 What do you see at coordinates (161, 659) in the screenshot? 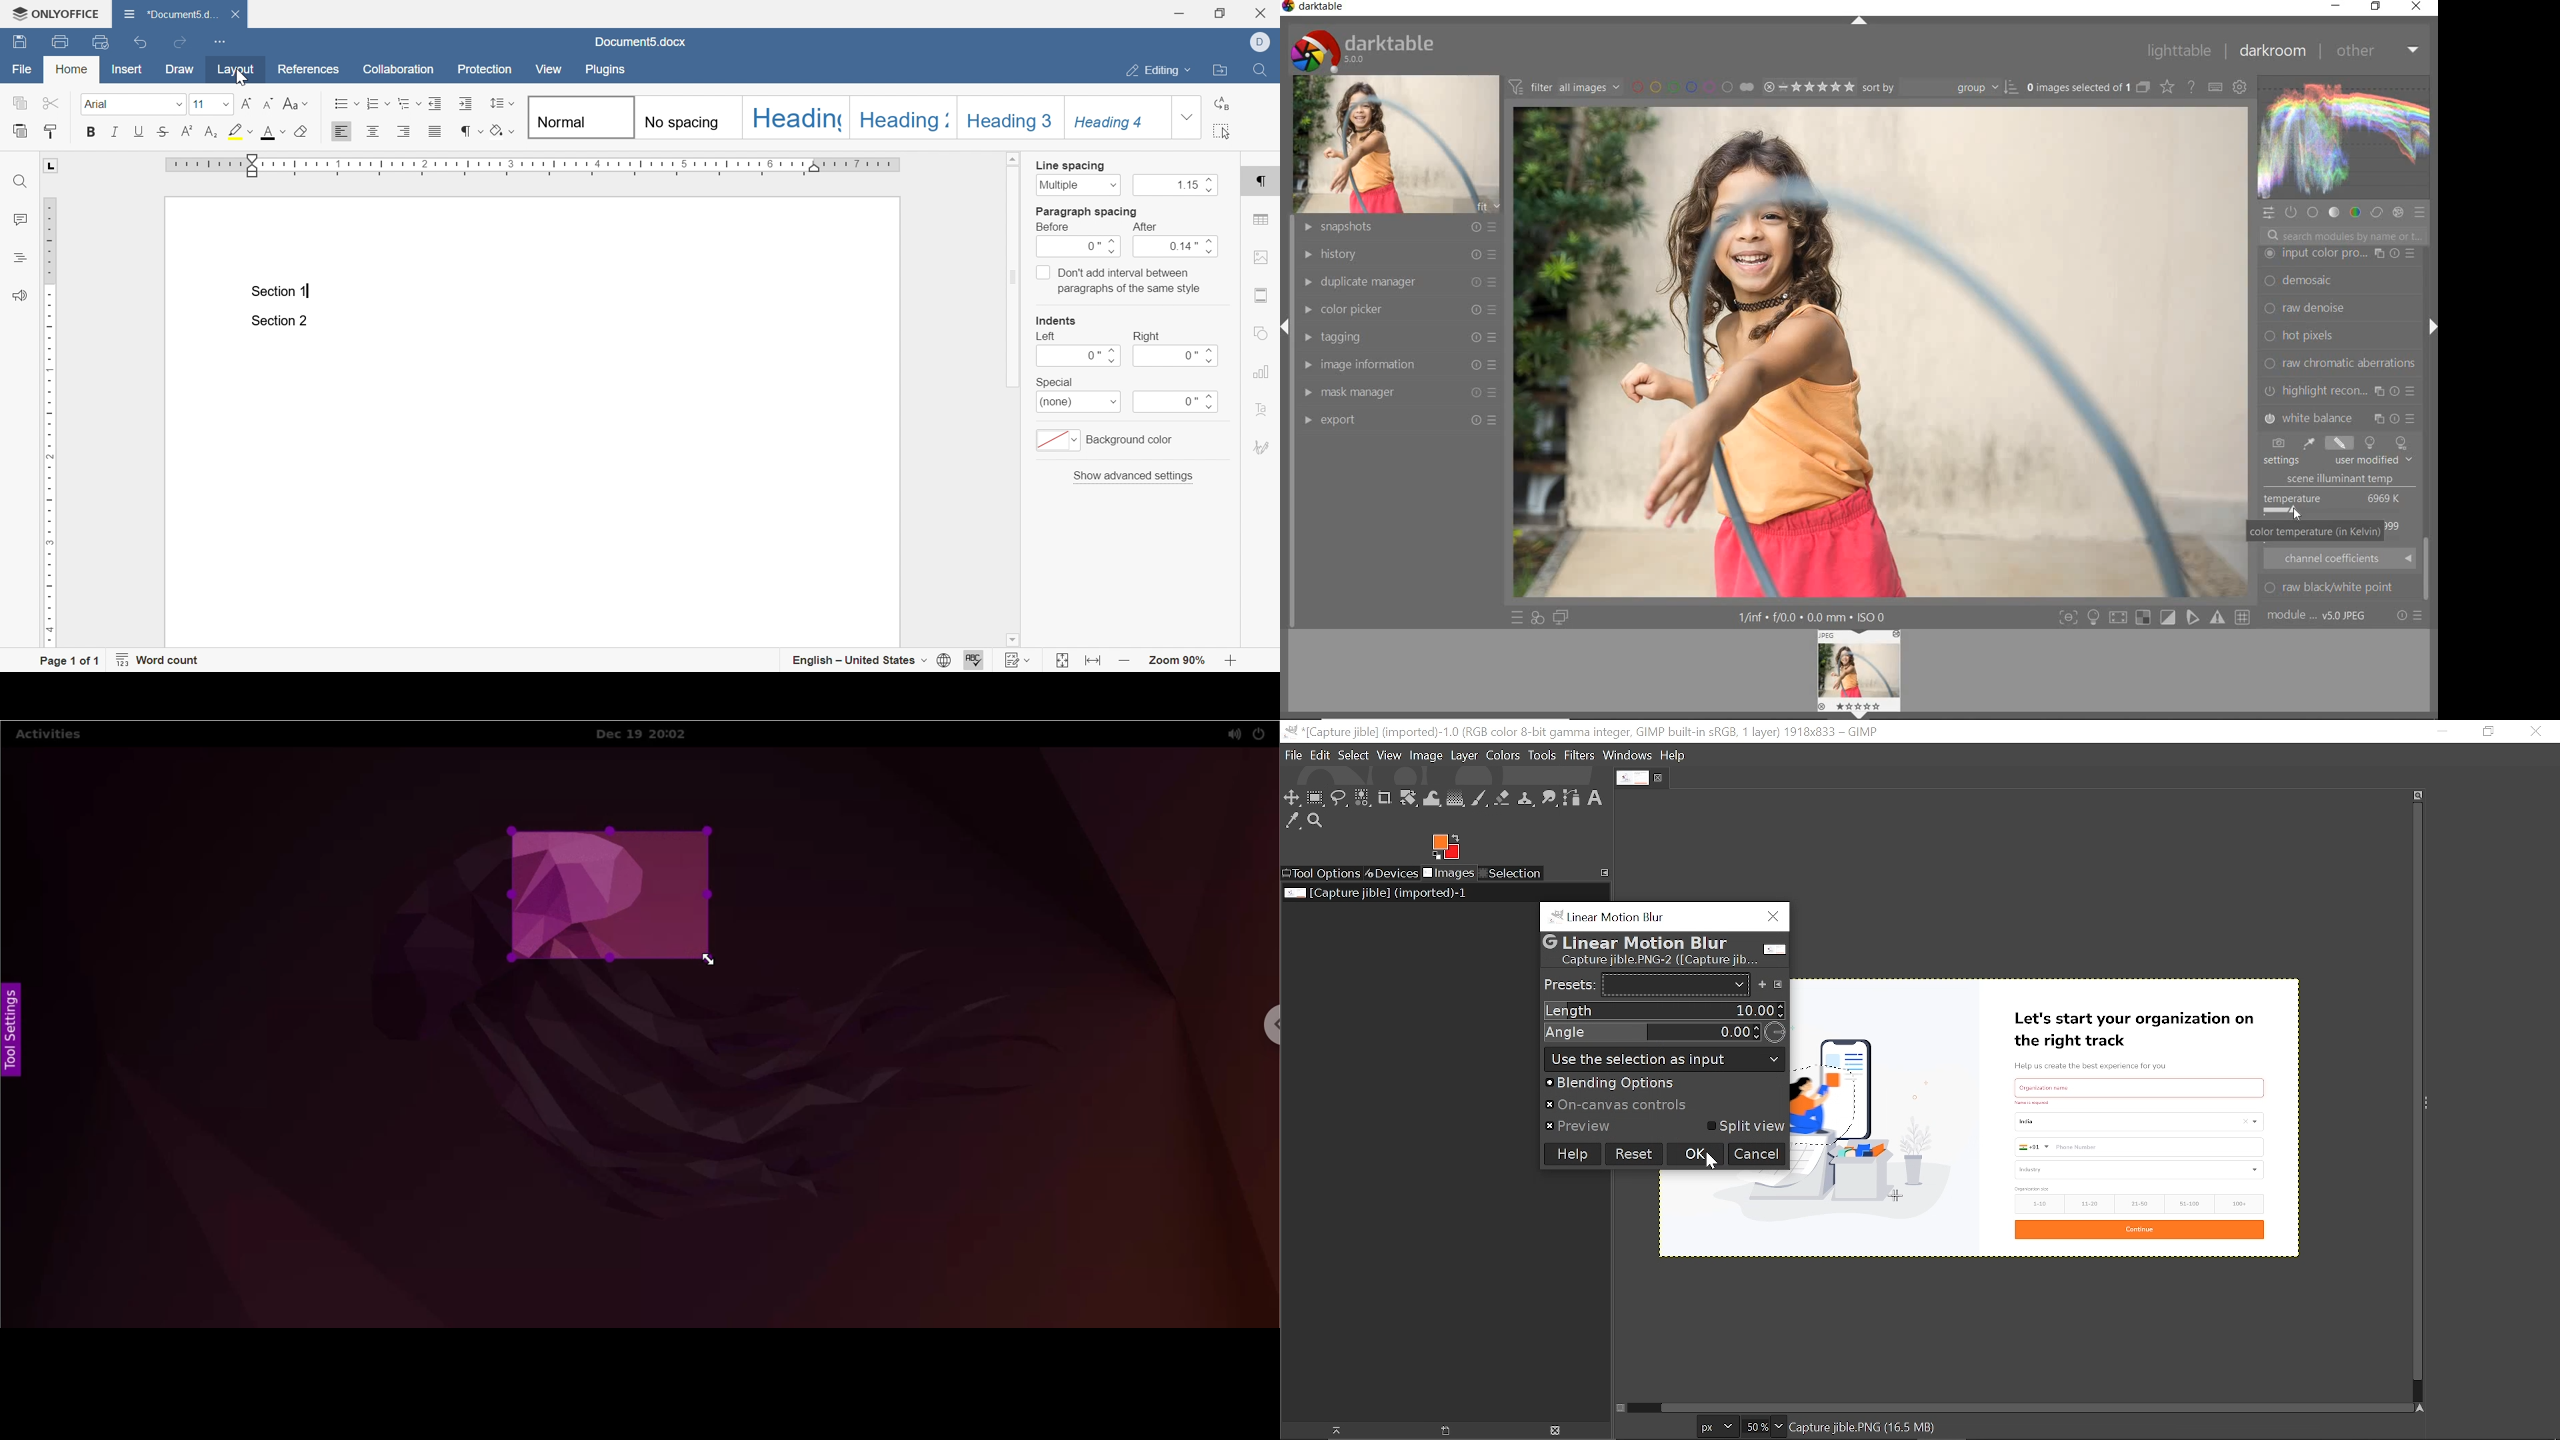
I see `word count` at bounding box center [161, 659].